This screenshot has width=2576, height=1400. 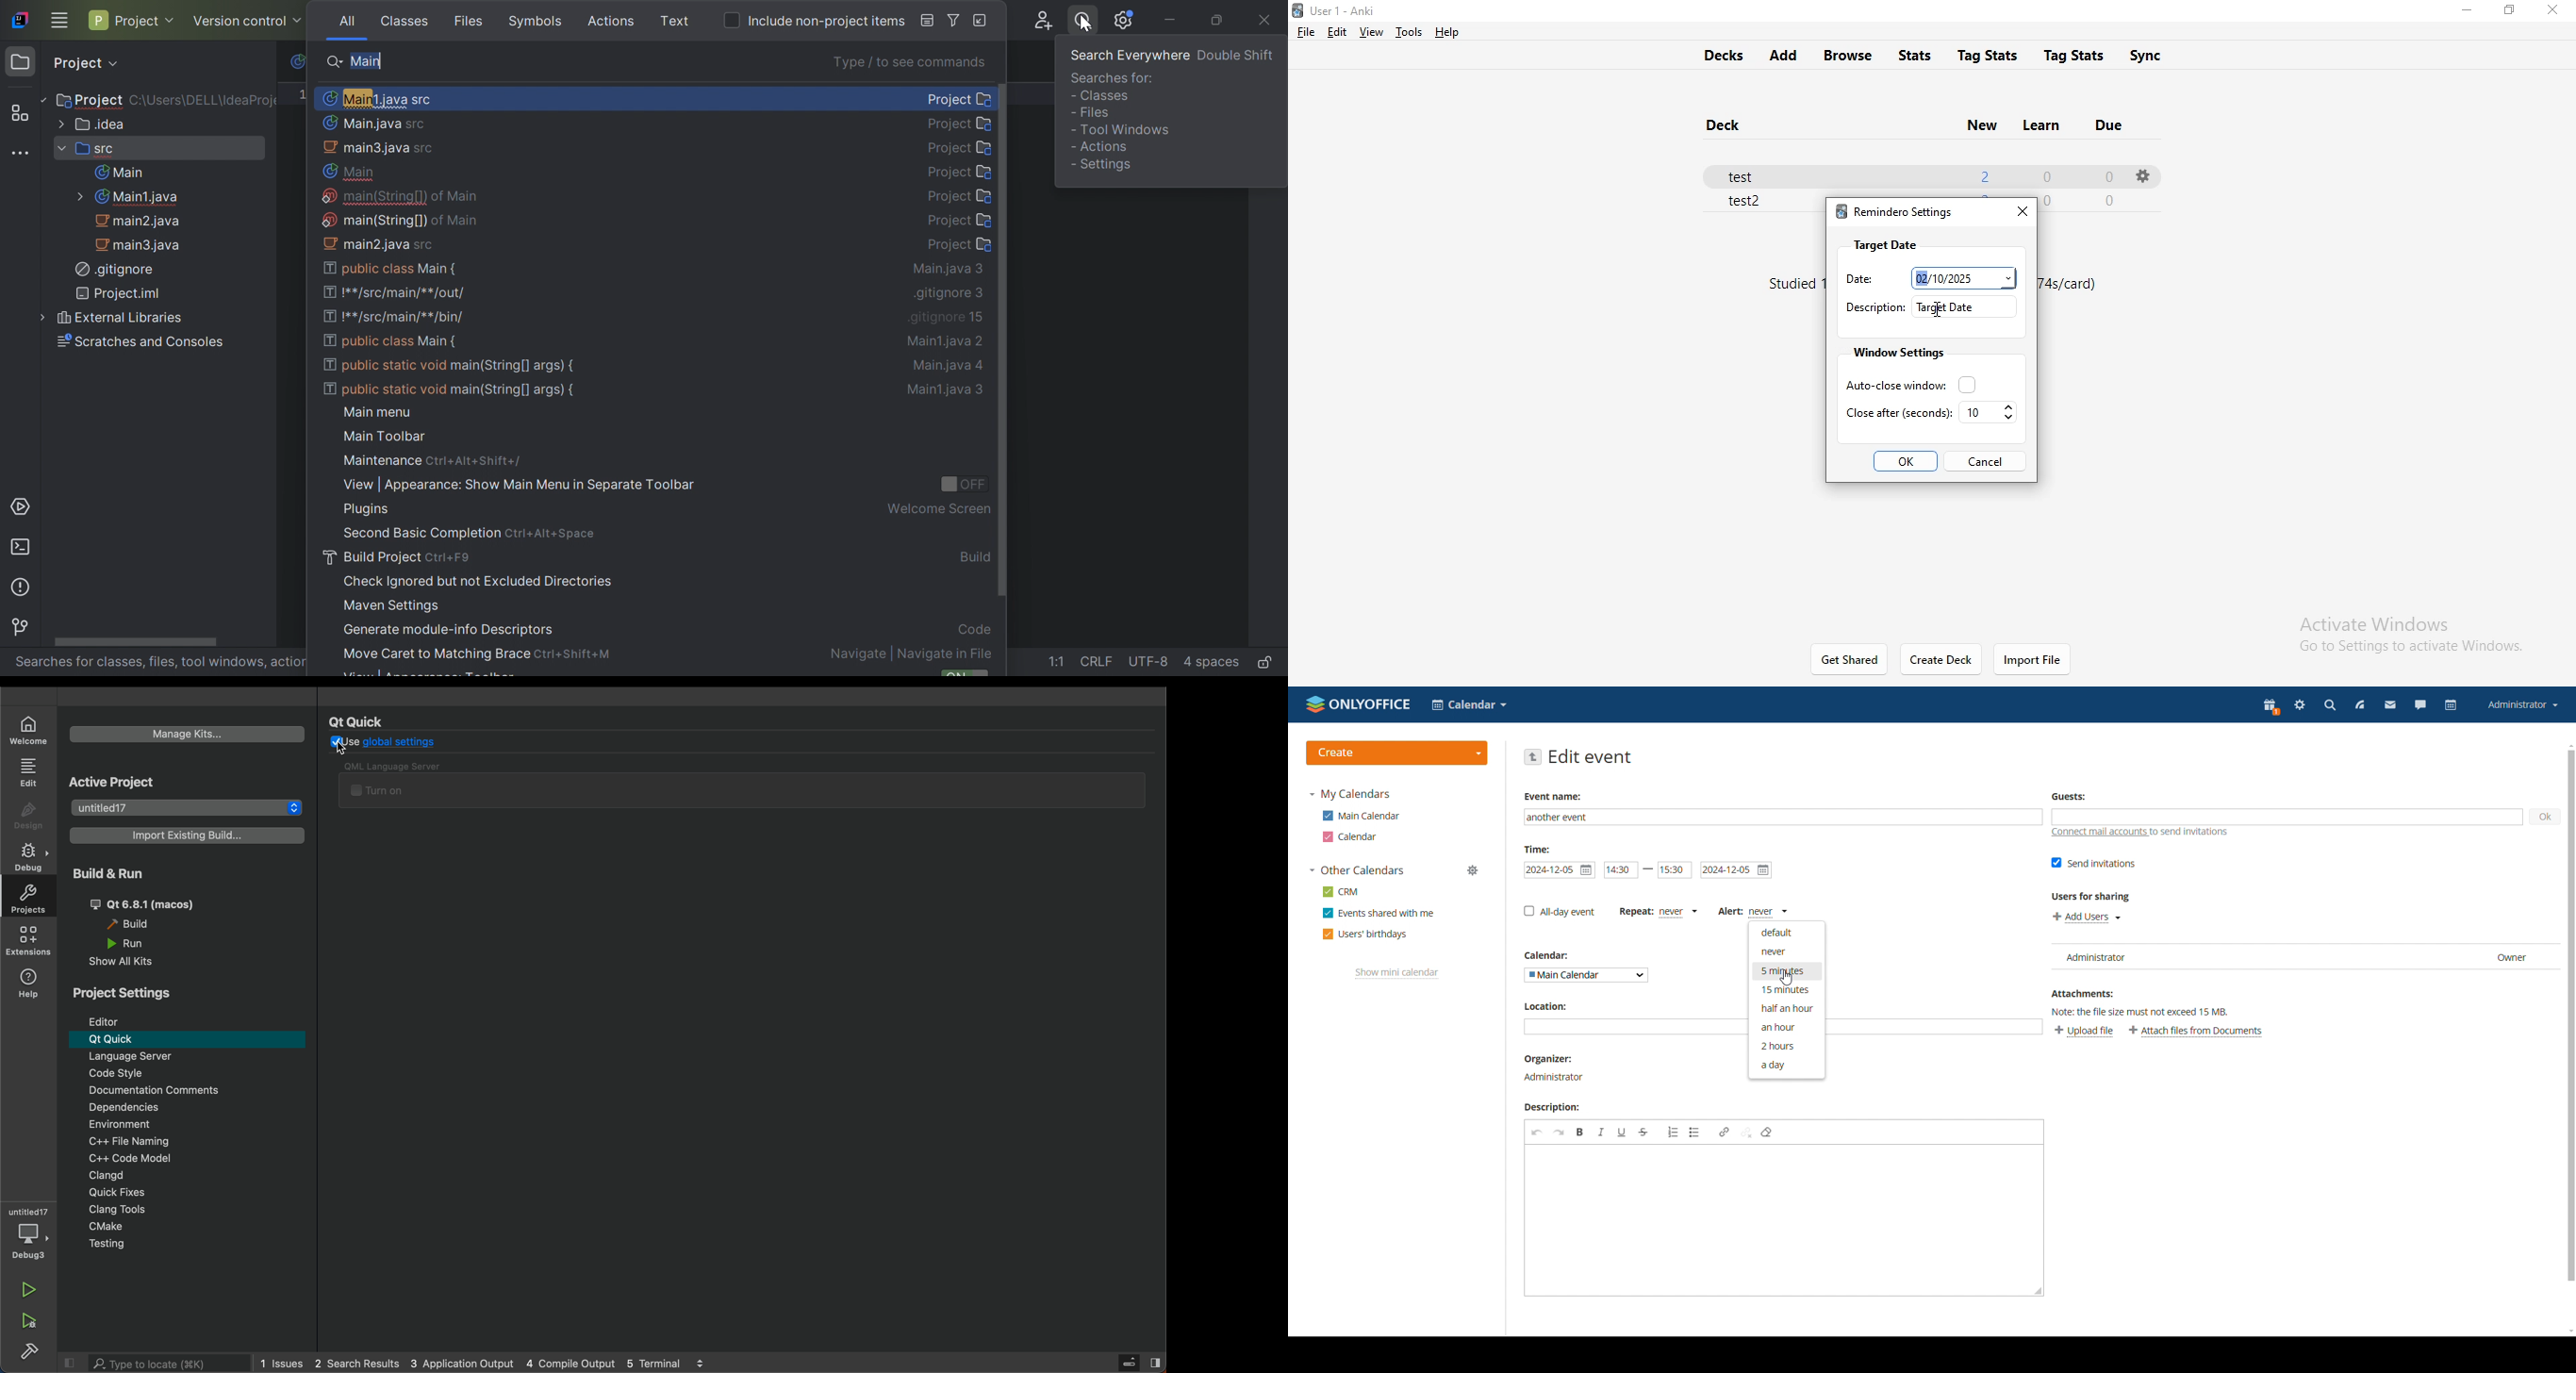 I want to click on ok, so click(x=2544, y=817).